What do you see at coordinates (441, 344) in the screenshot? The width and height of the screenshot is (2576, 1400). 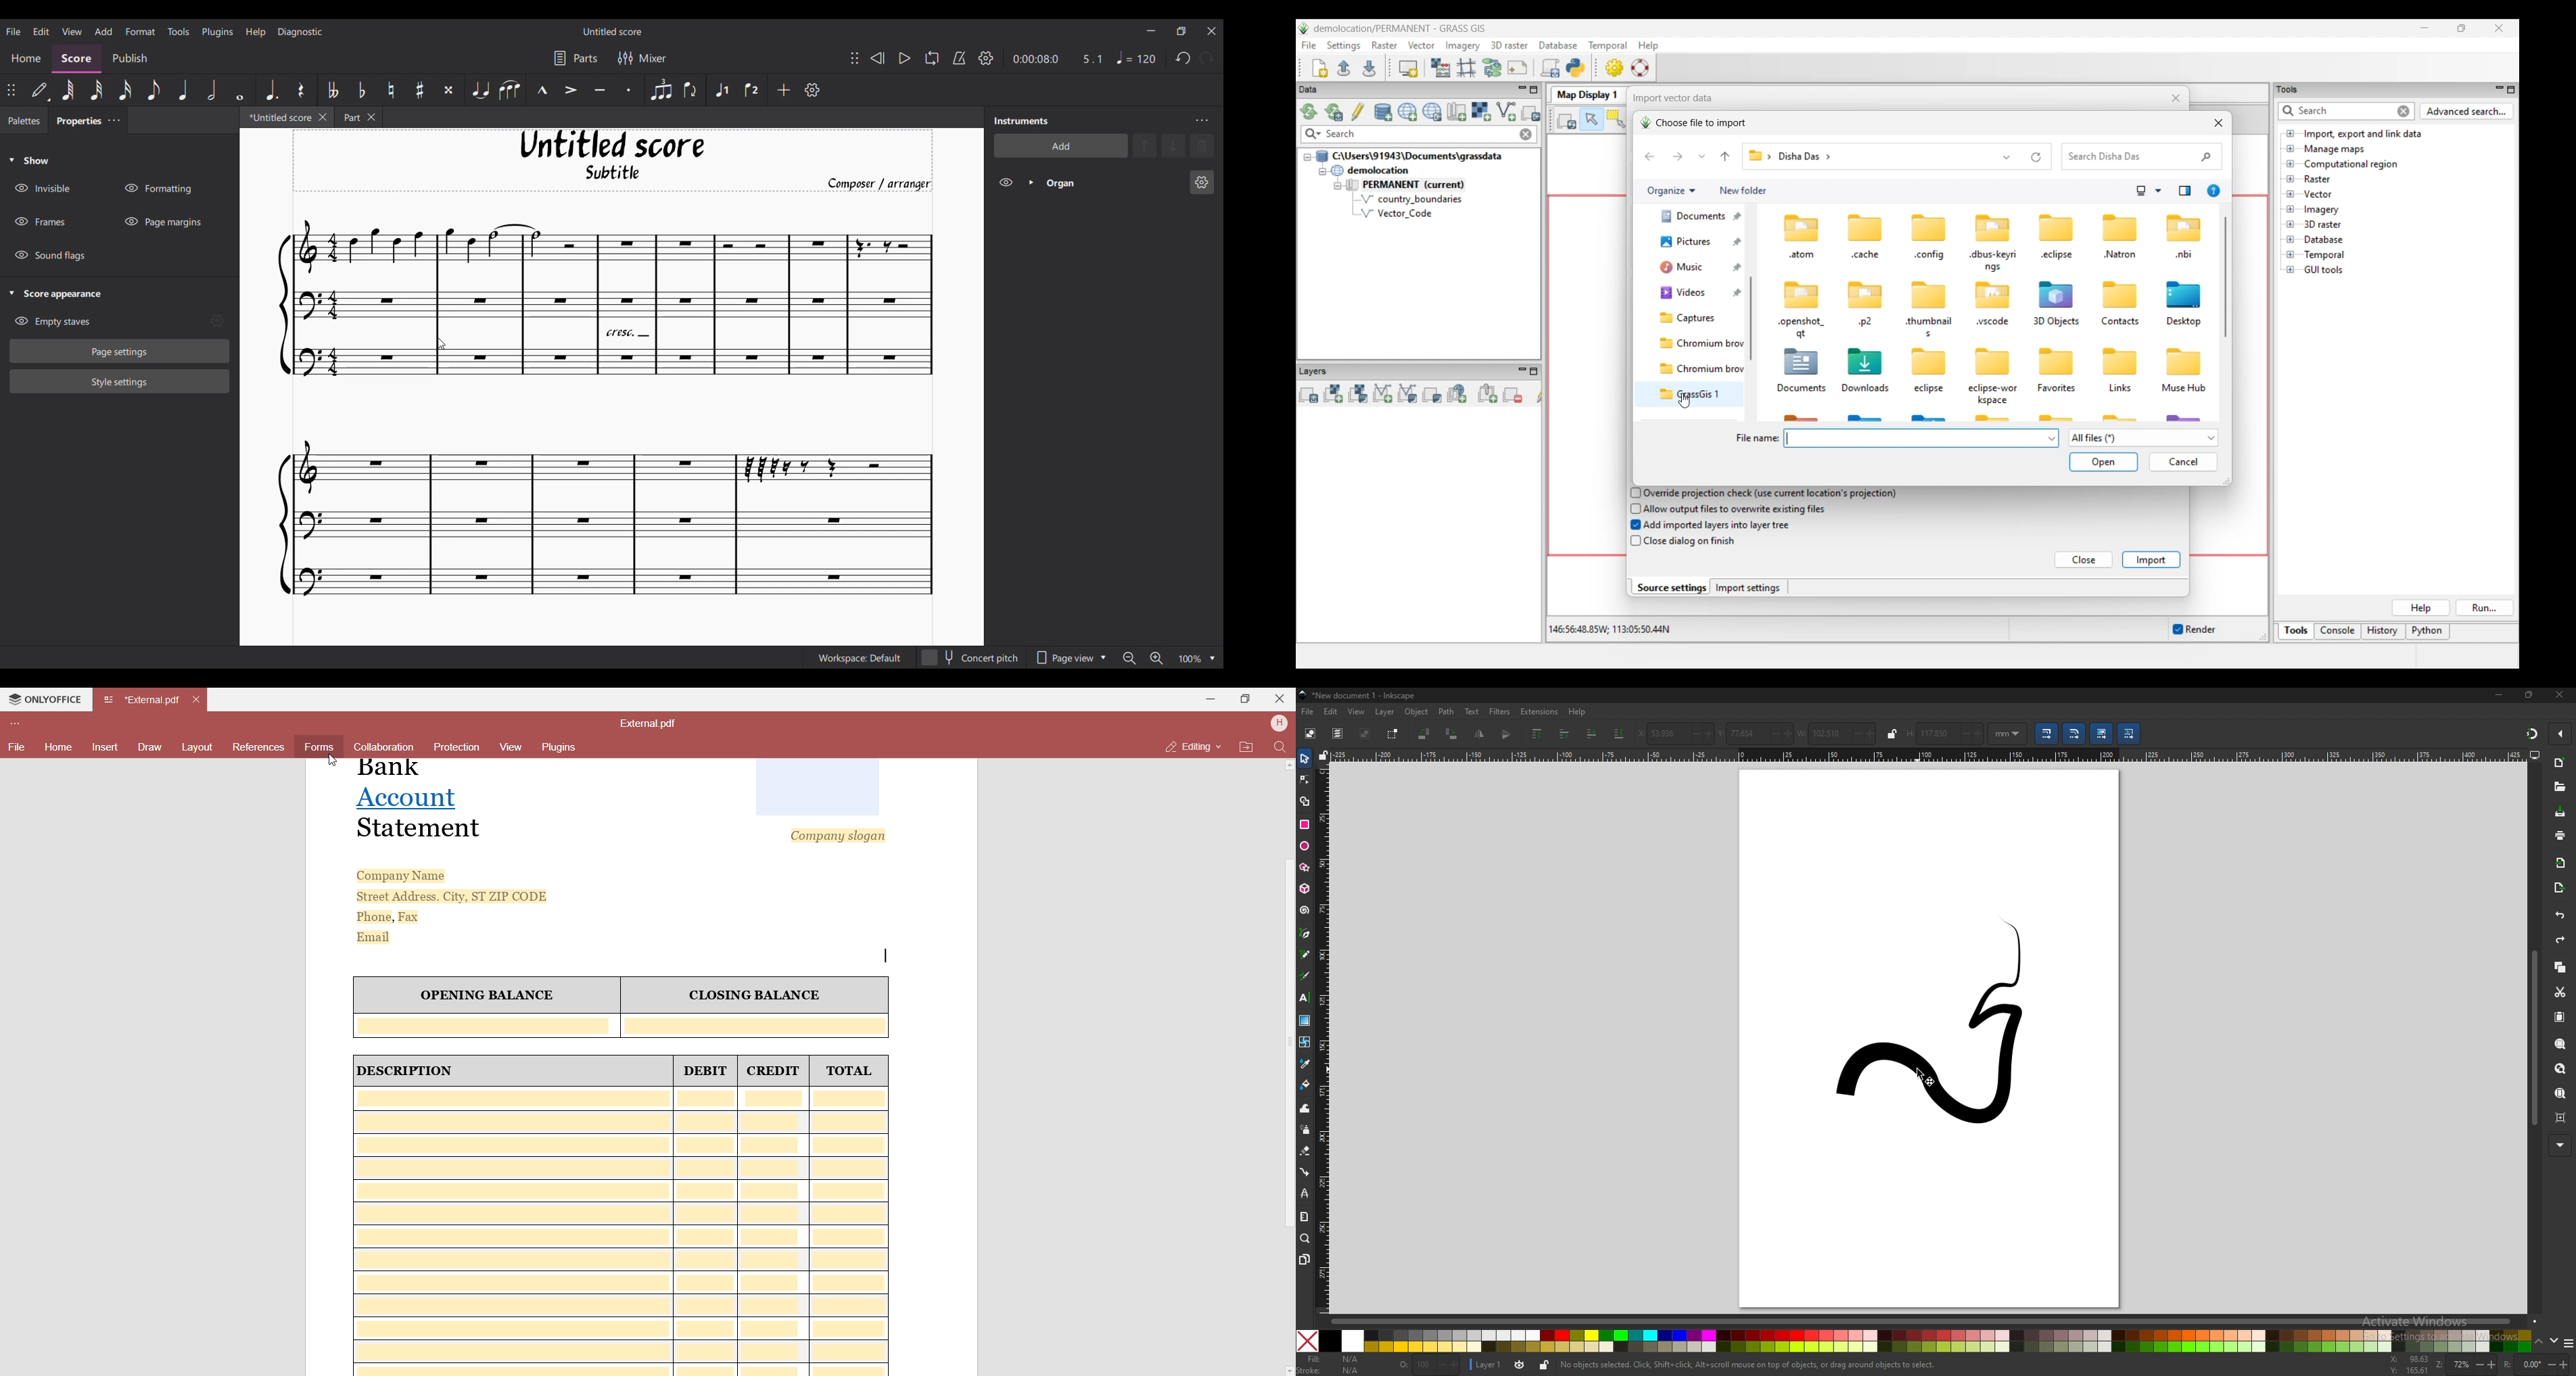 I see `Cursor clicking on barline` at bounding box center [441, 344].